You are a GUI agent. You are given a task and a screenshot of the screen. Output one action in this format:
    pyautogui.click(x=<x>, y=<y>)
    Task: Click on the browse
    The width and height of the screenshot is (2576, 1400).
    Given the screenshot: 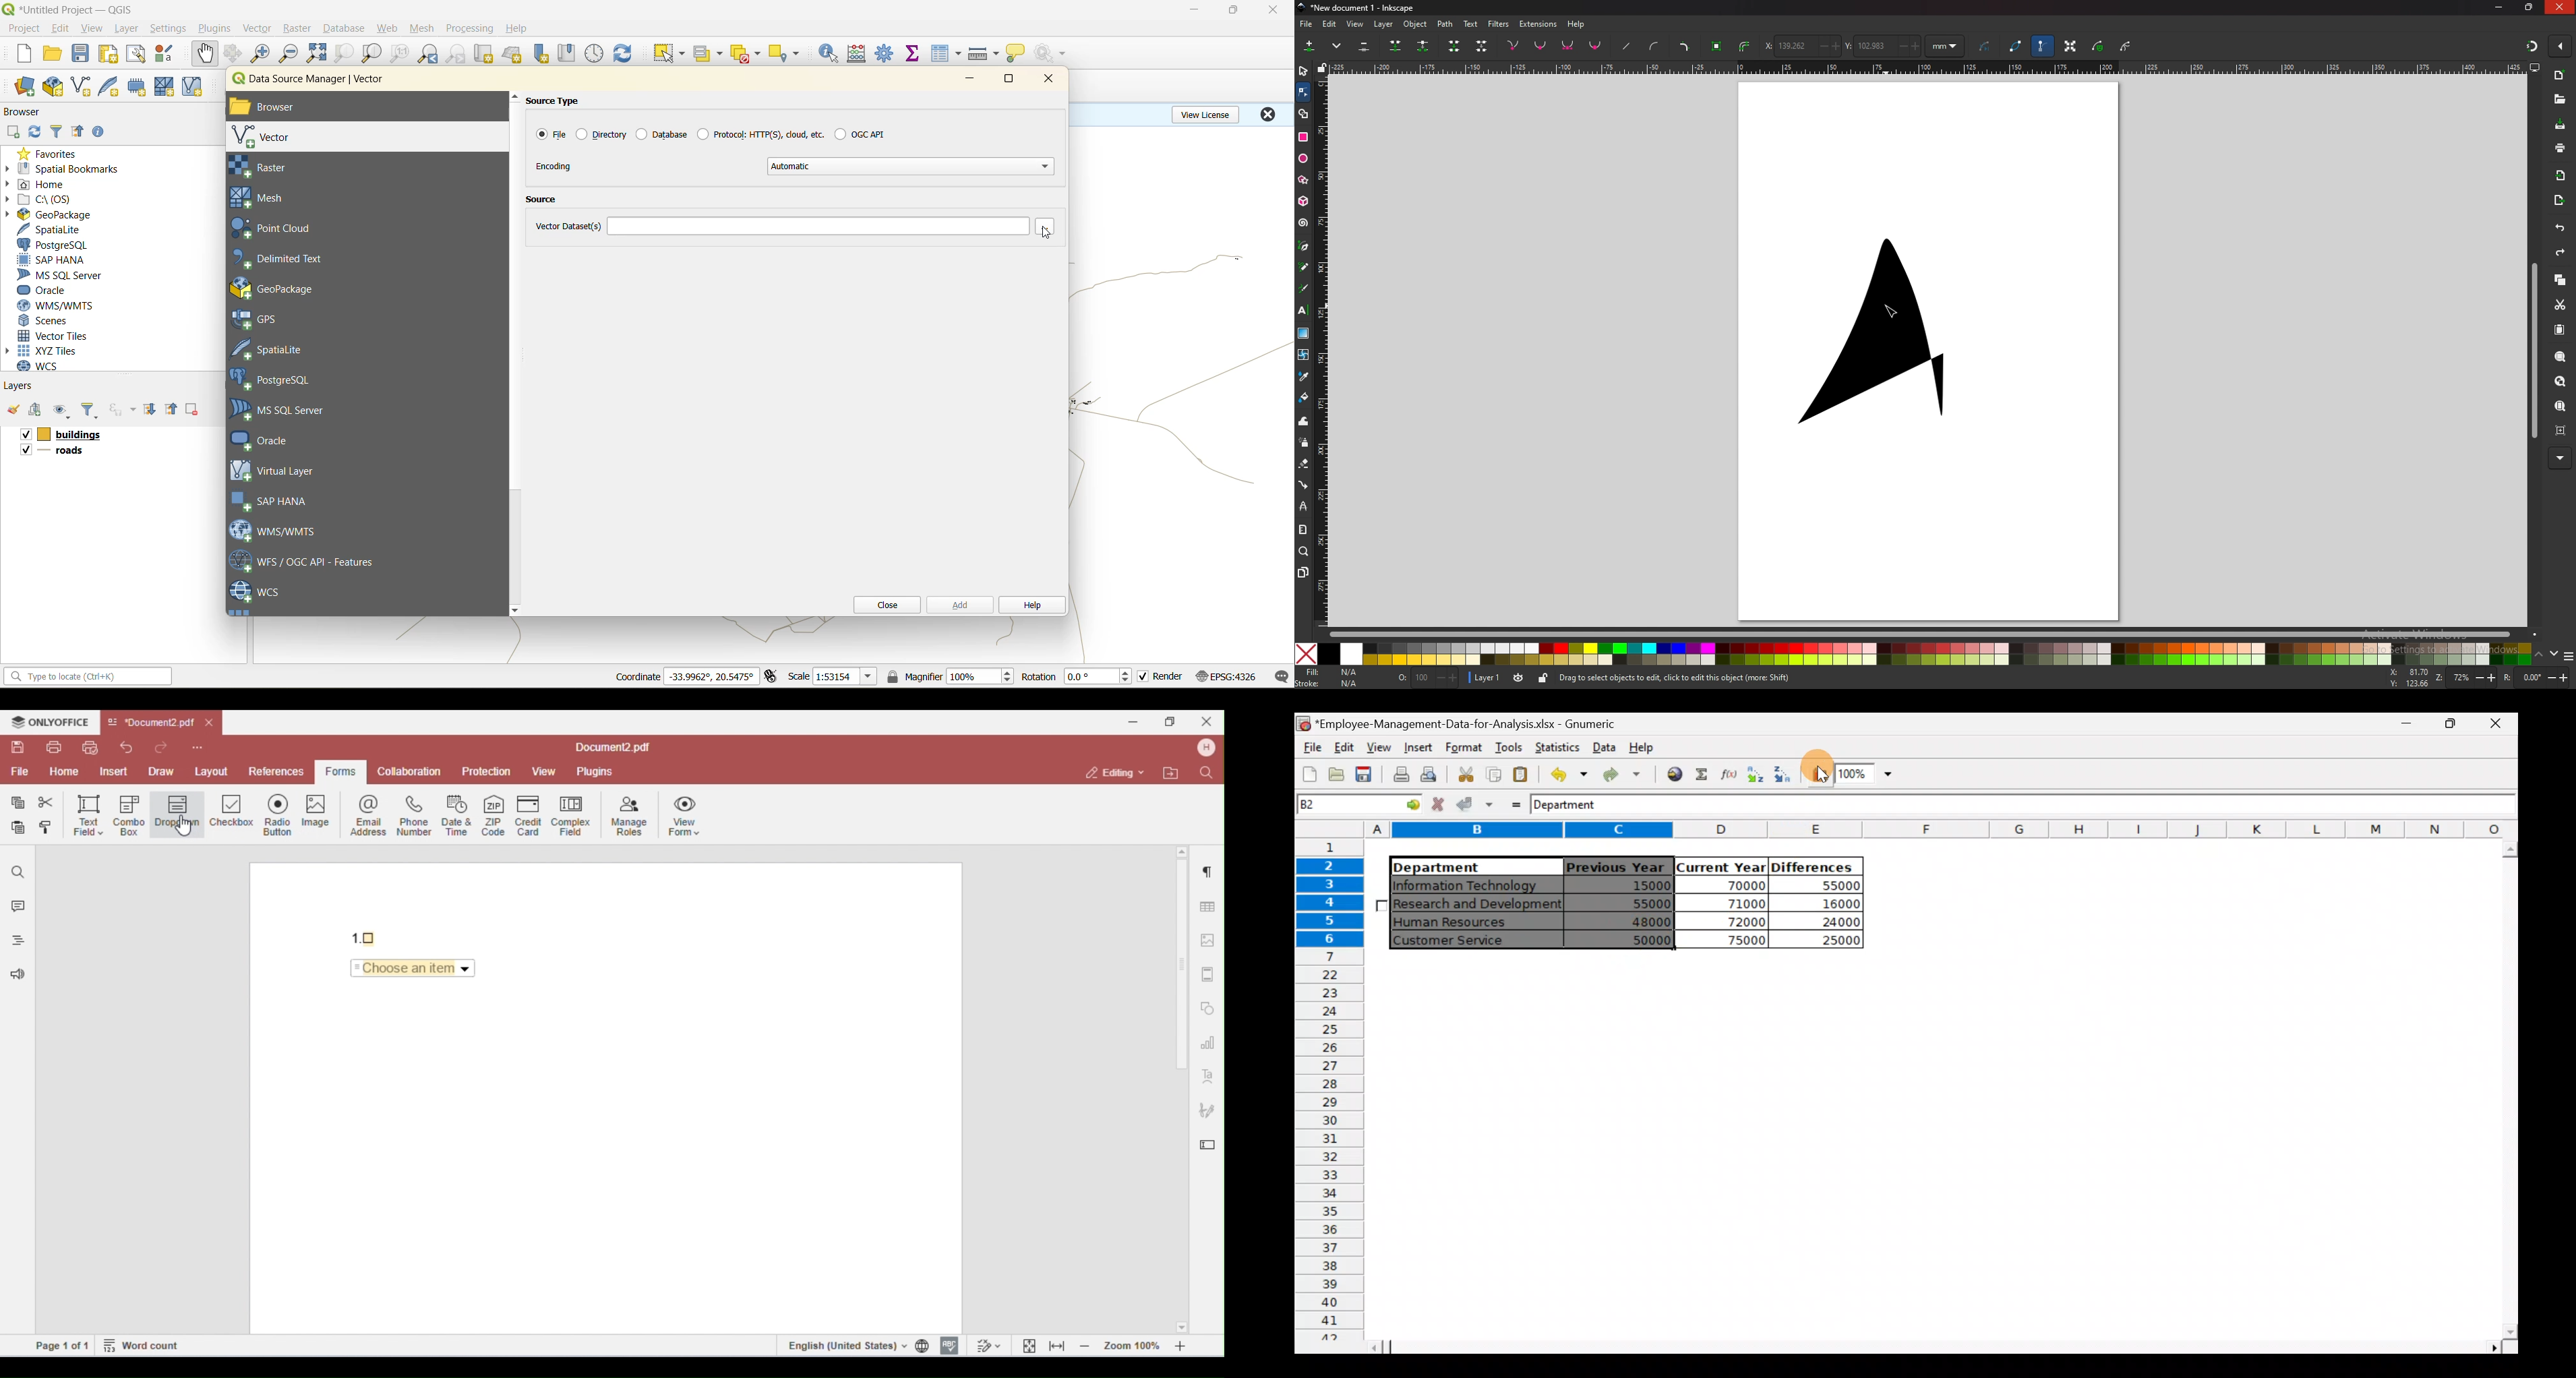 What is the action you would take?
    pyautogui.click(x=1049, y=227)
    